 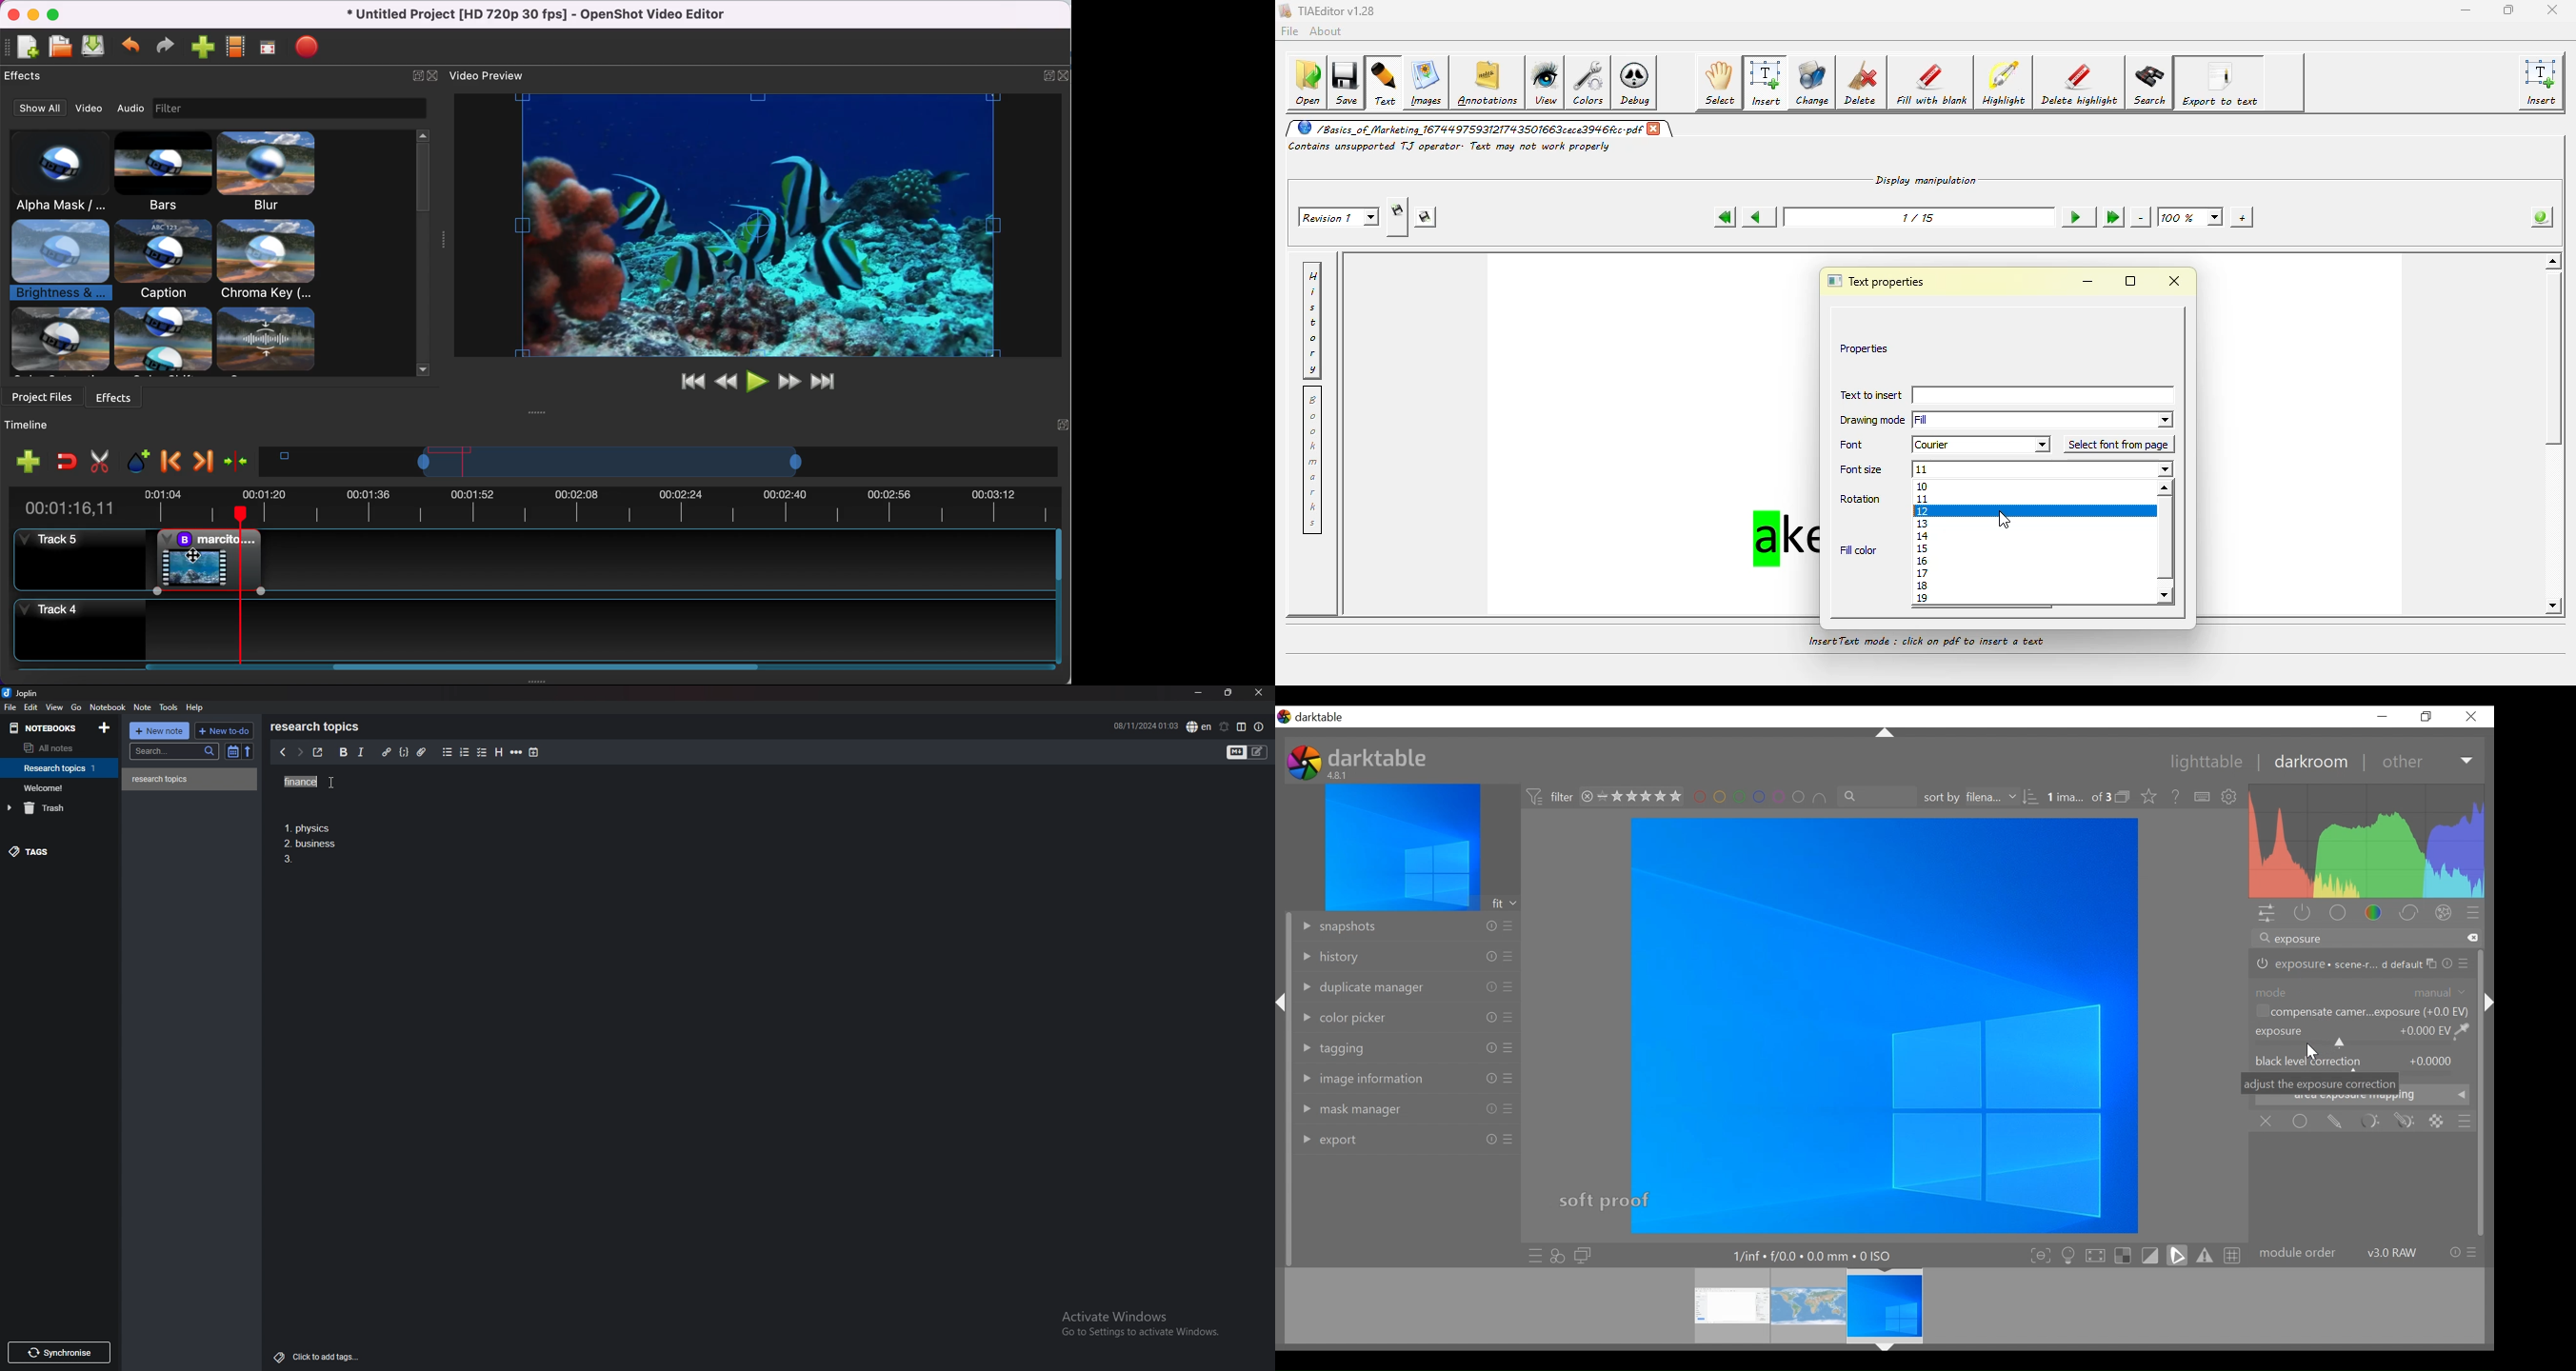 I want to click on other, so click(x=2401, y=762).